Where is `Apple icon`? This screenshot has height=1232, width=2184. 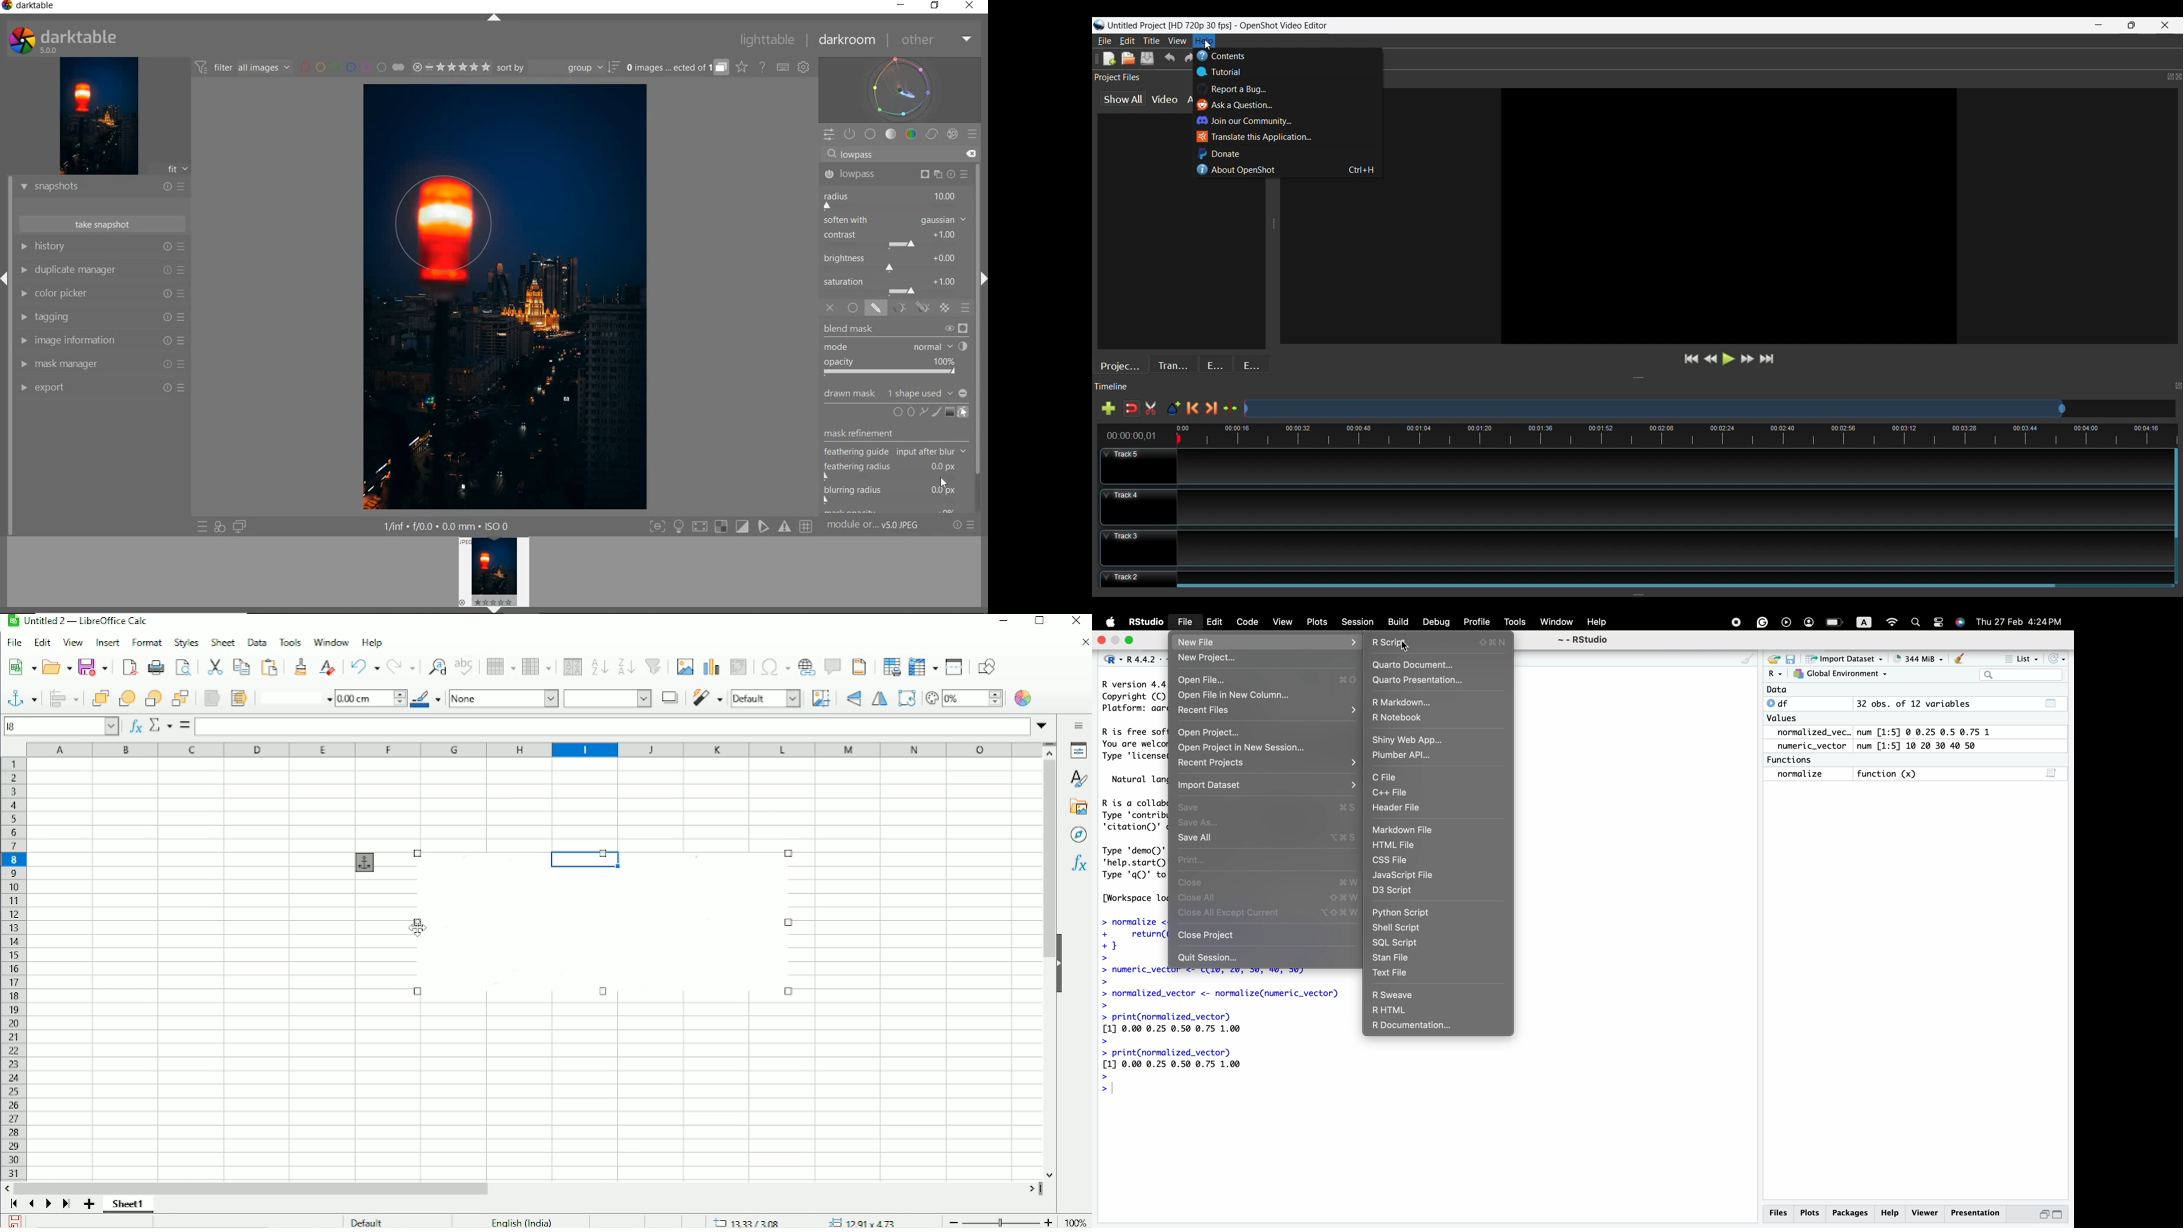
Apple icon is located at coordinates (1109, 624).